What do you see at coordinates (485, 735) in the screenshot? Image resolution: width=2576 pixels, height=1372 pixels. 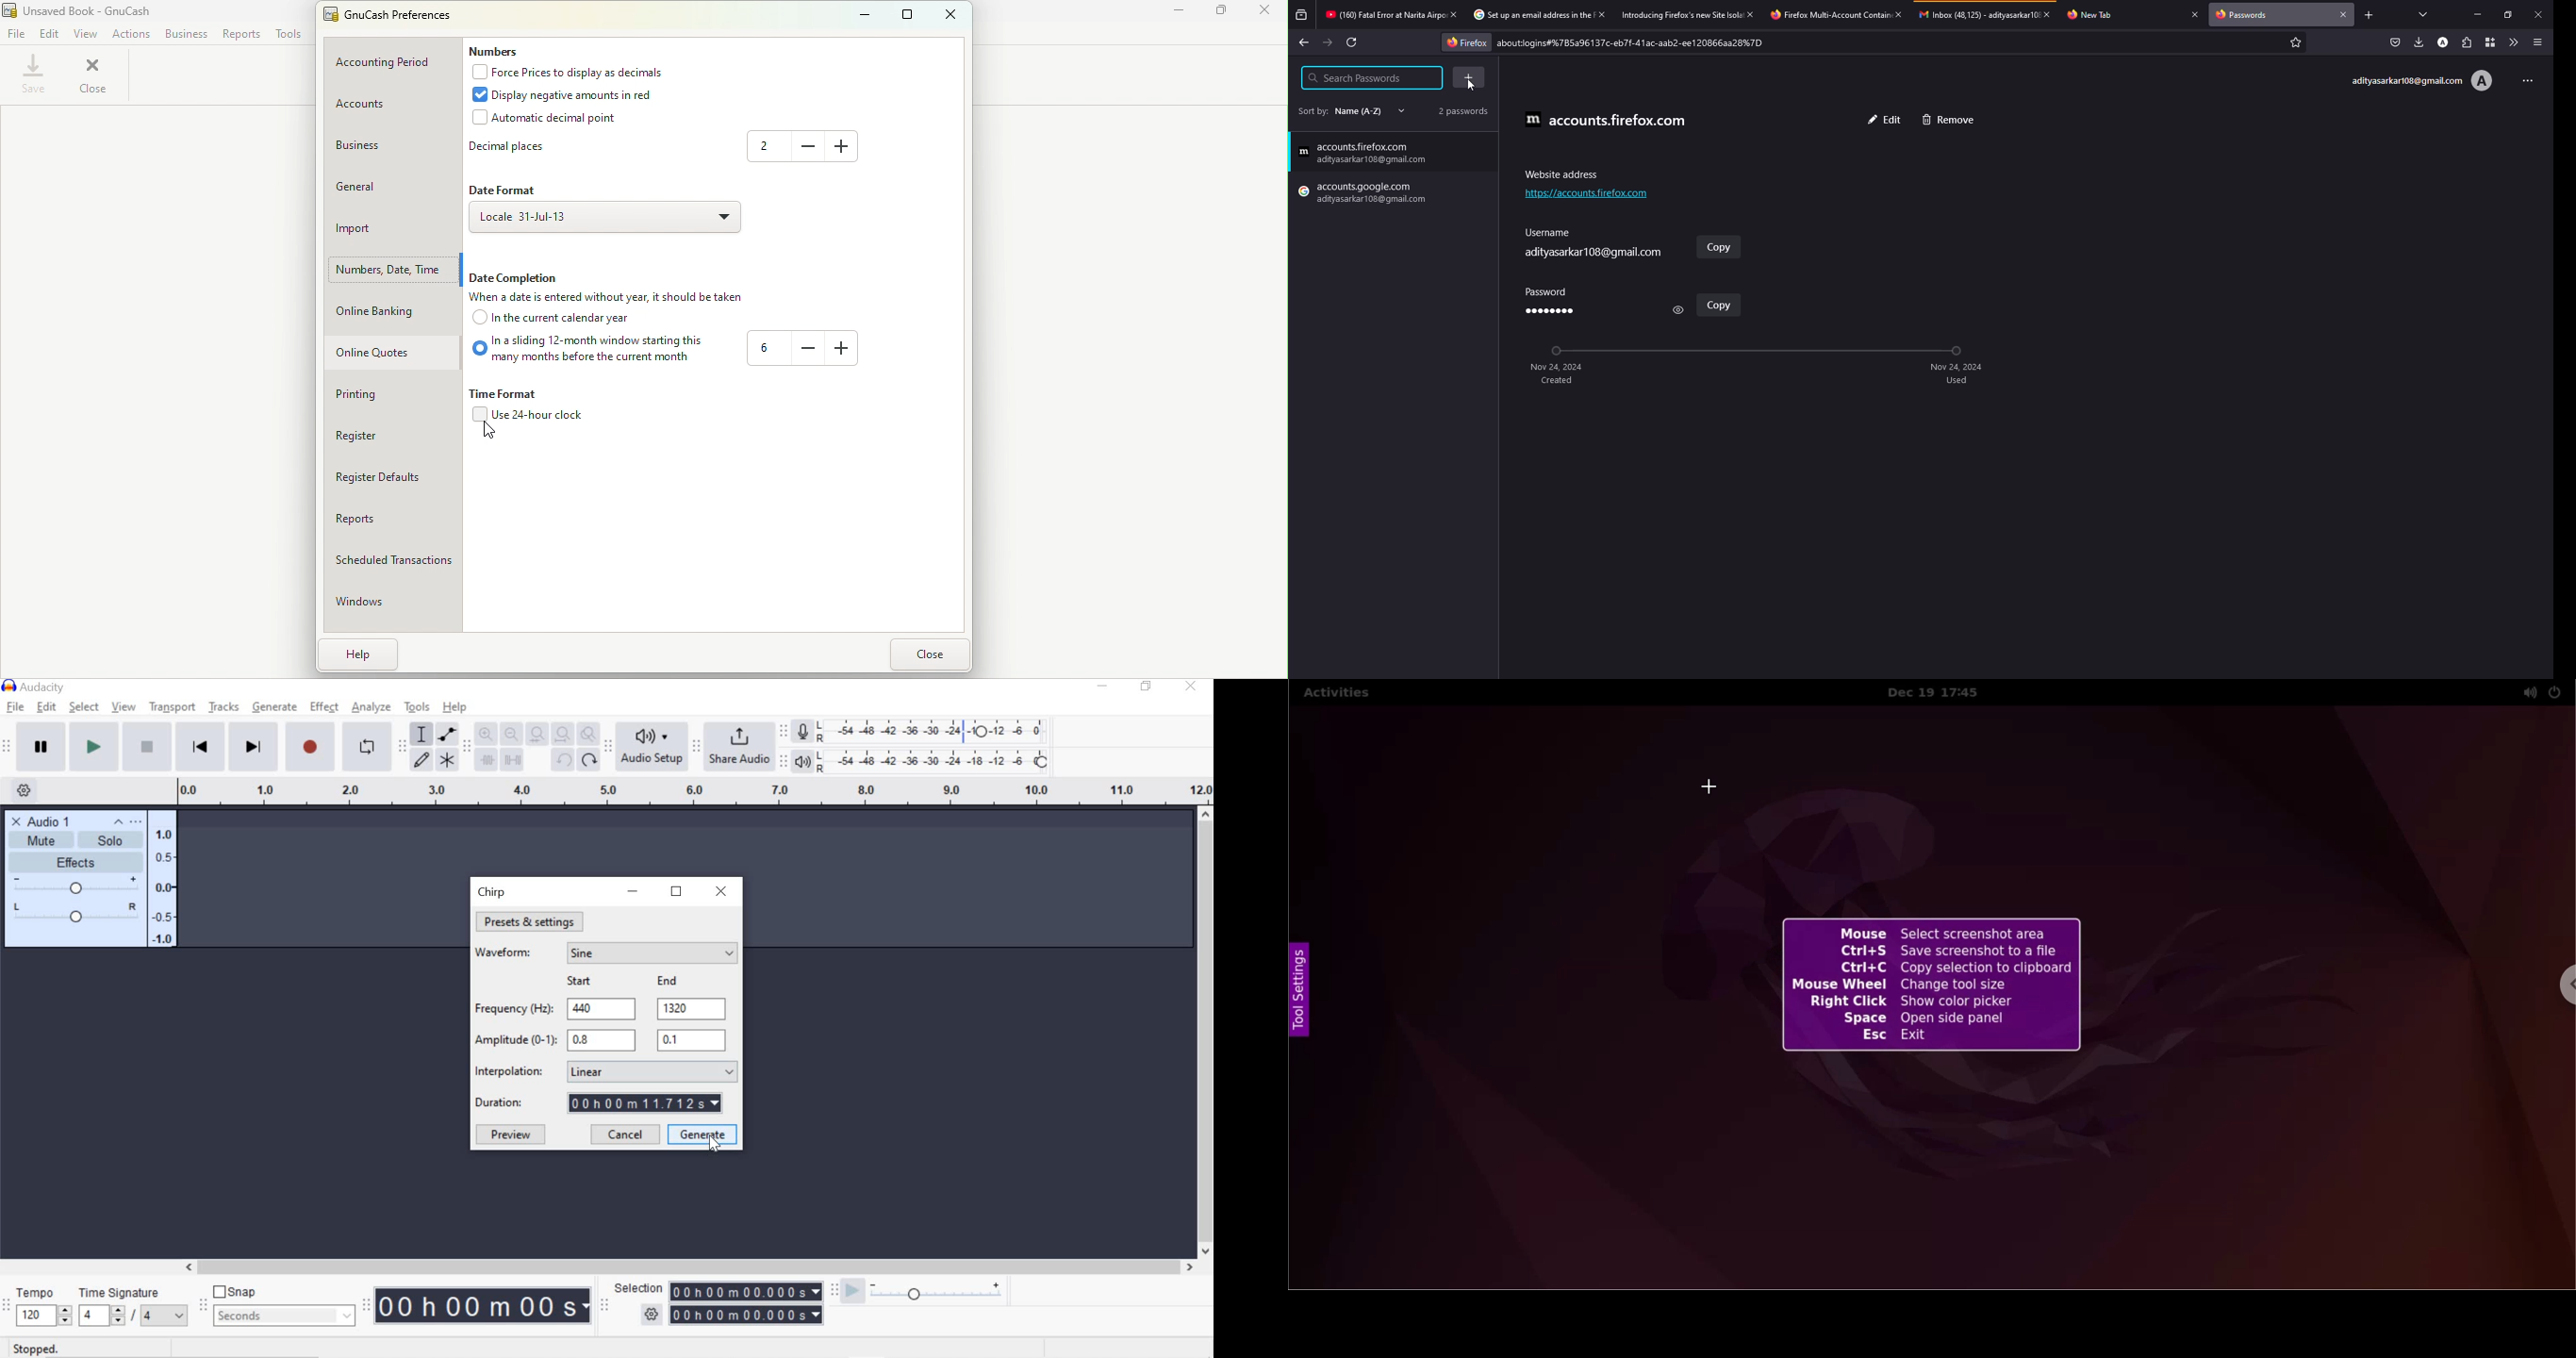 I see `Zoom In` at bounding box center [485, 735].